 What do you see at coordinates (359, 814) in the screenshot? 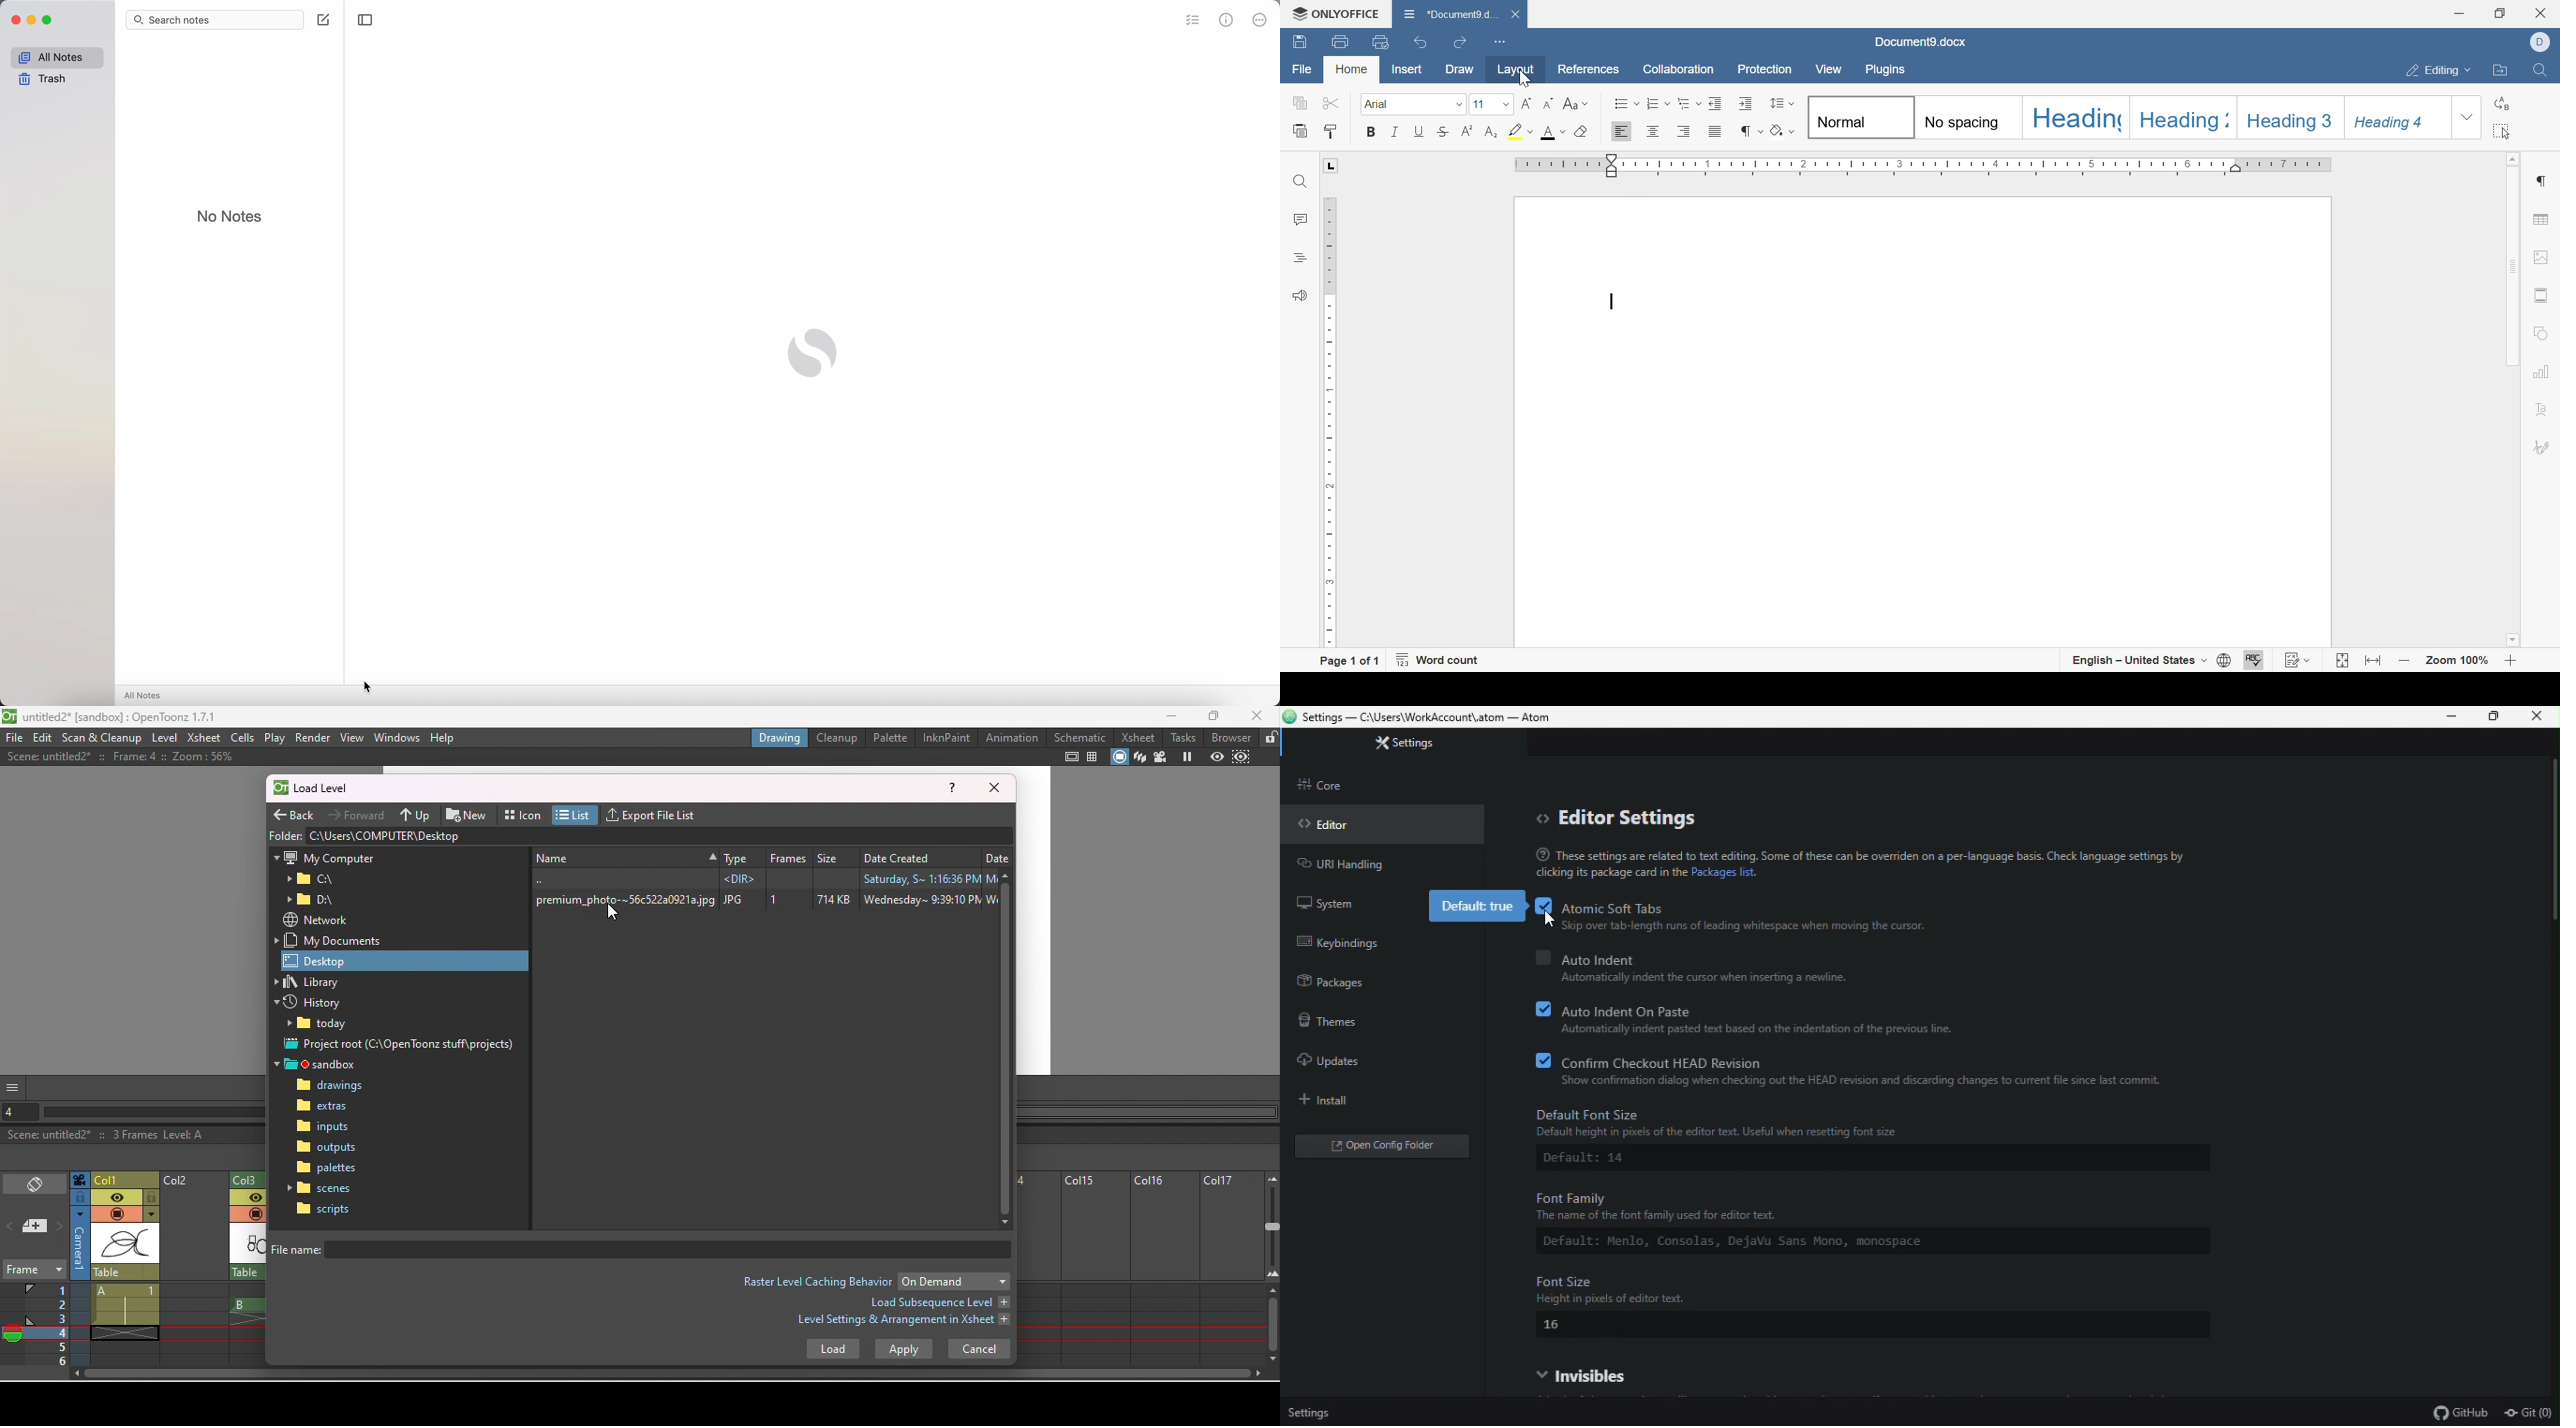
I see `Forward` at bounding box center [359, 814].